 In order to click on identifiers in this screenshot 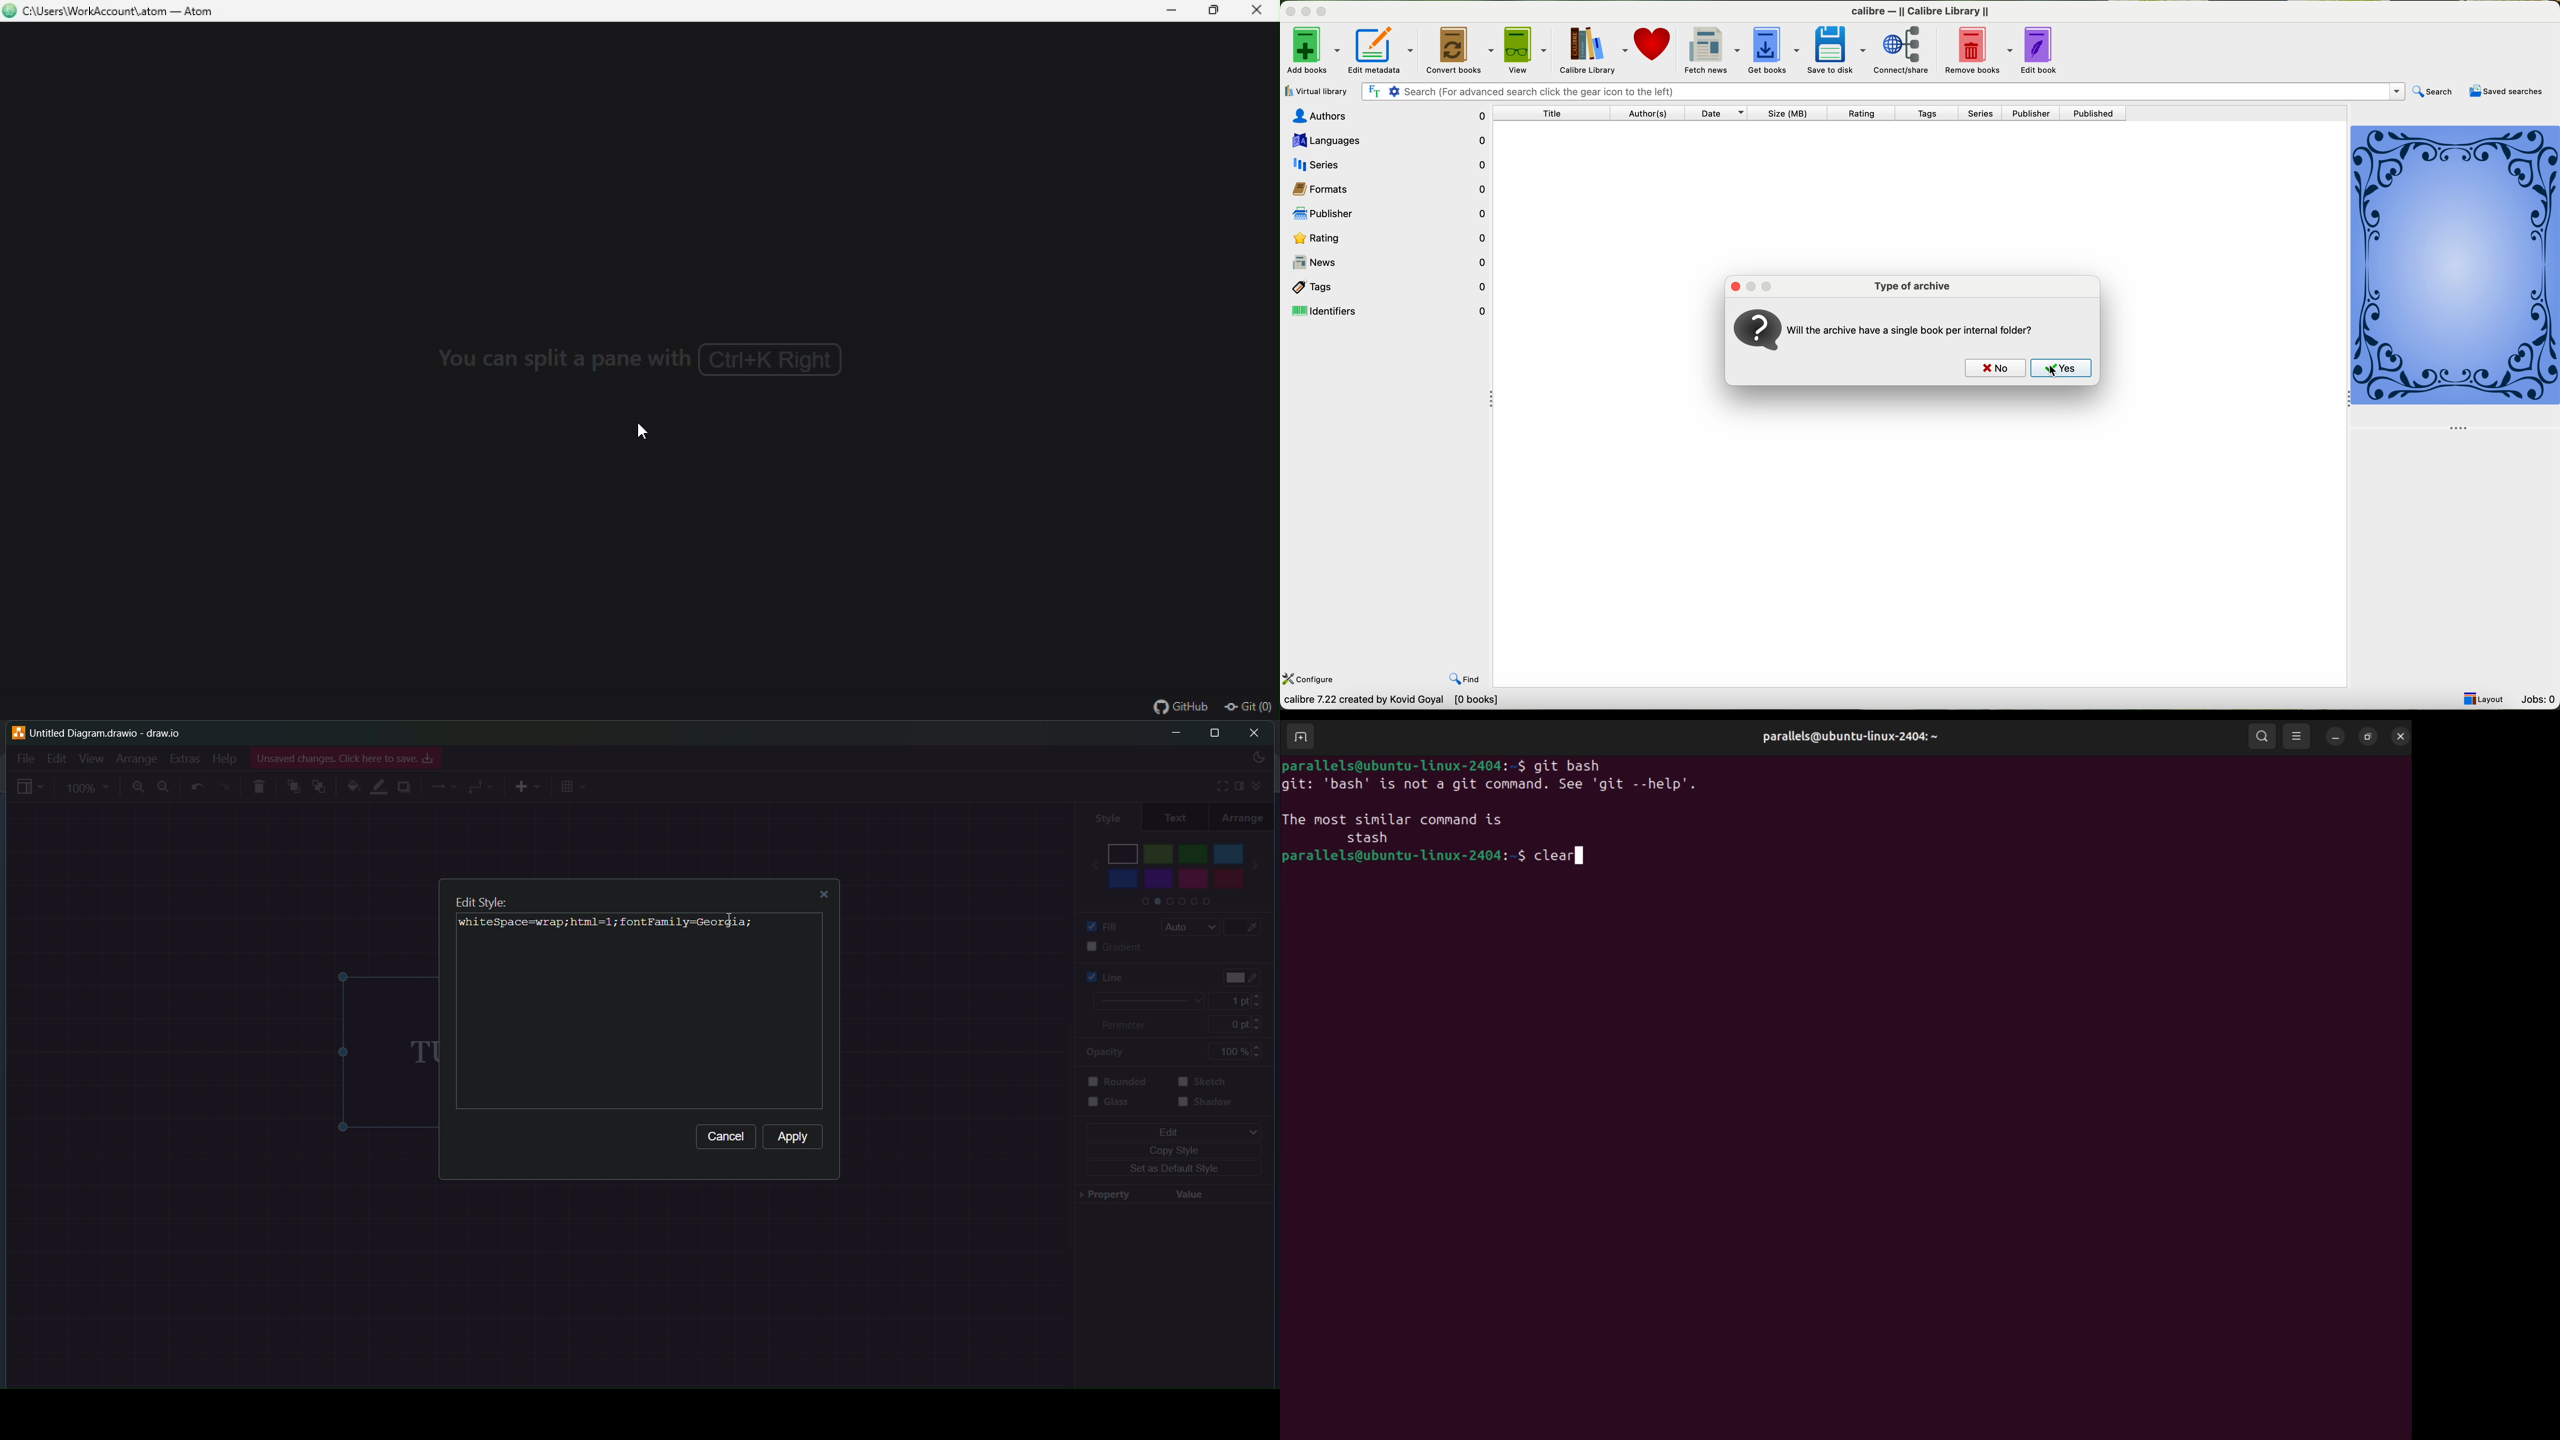, I will do `click(1389, 310)`.